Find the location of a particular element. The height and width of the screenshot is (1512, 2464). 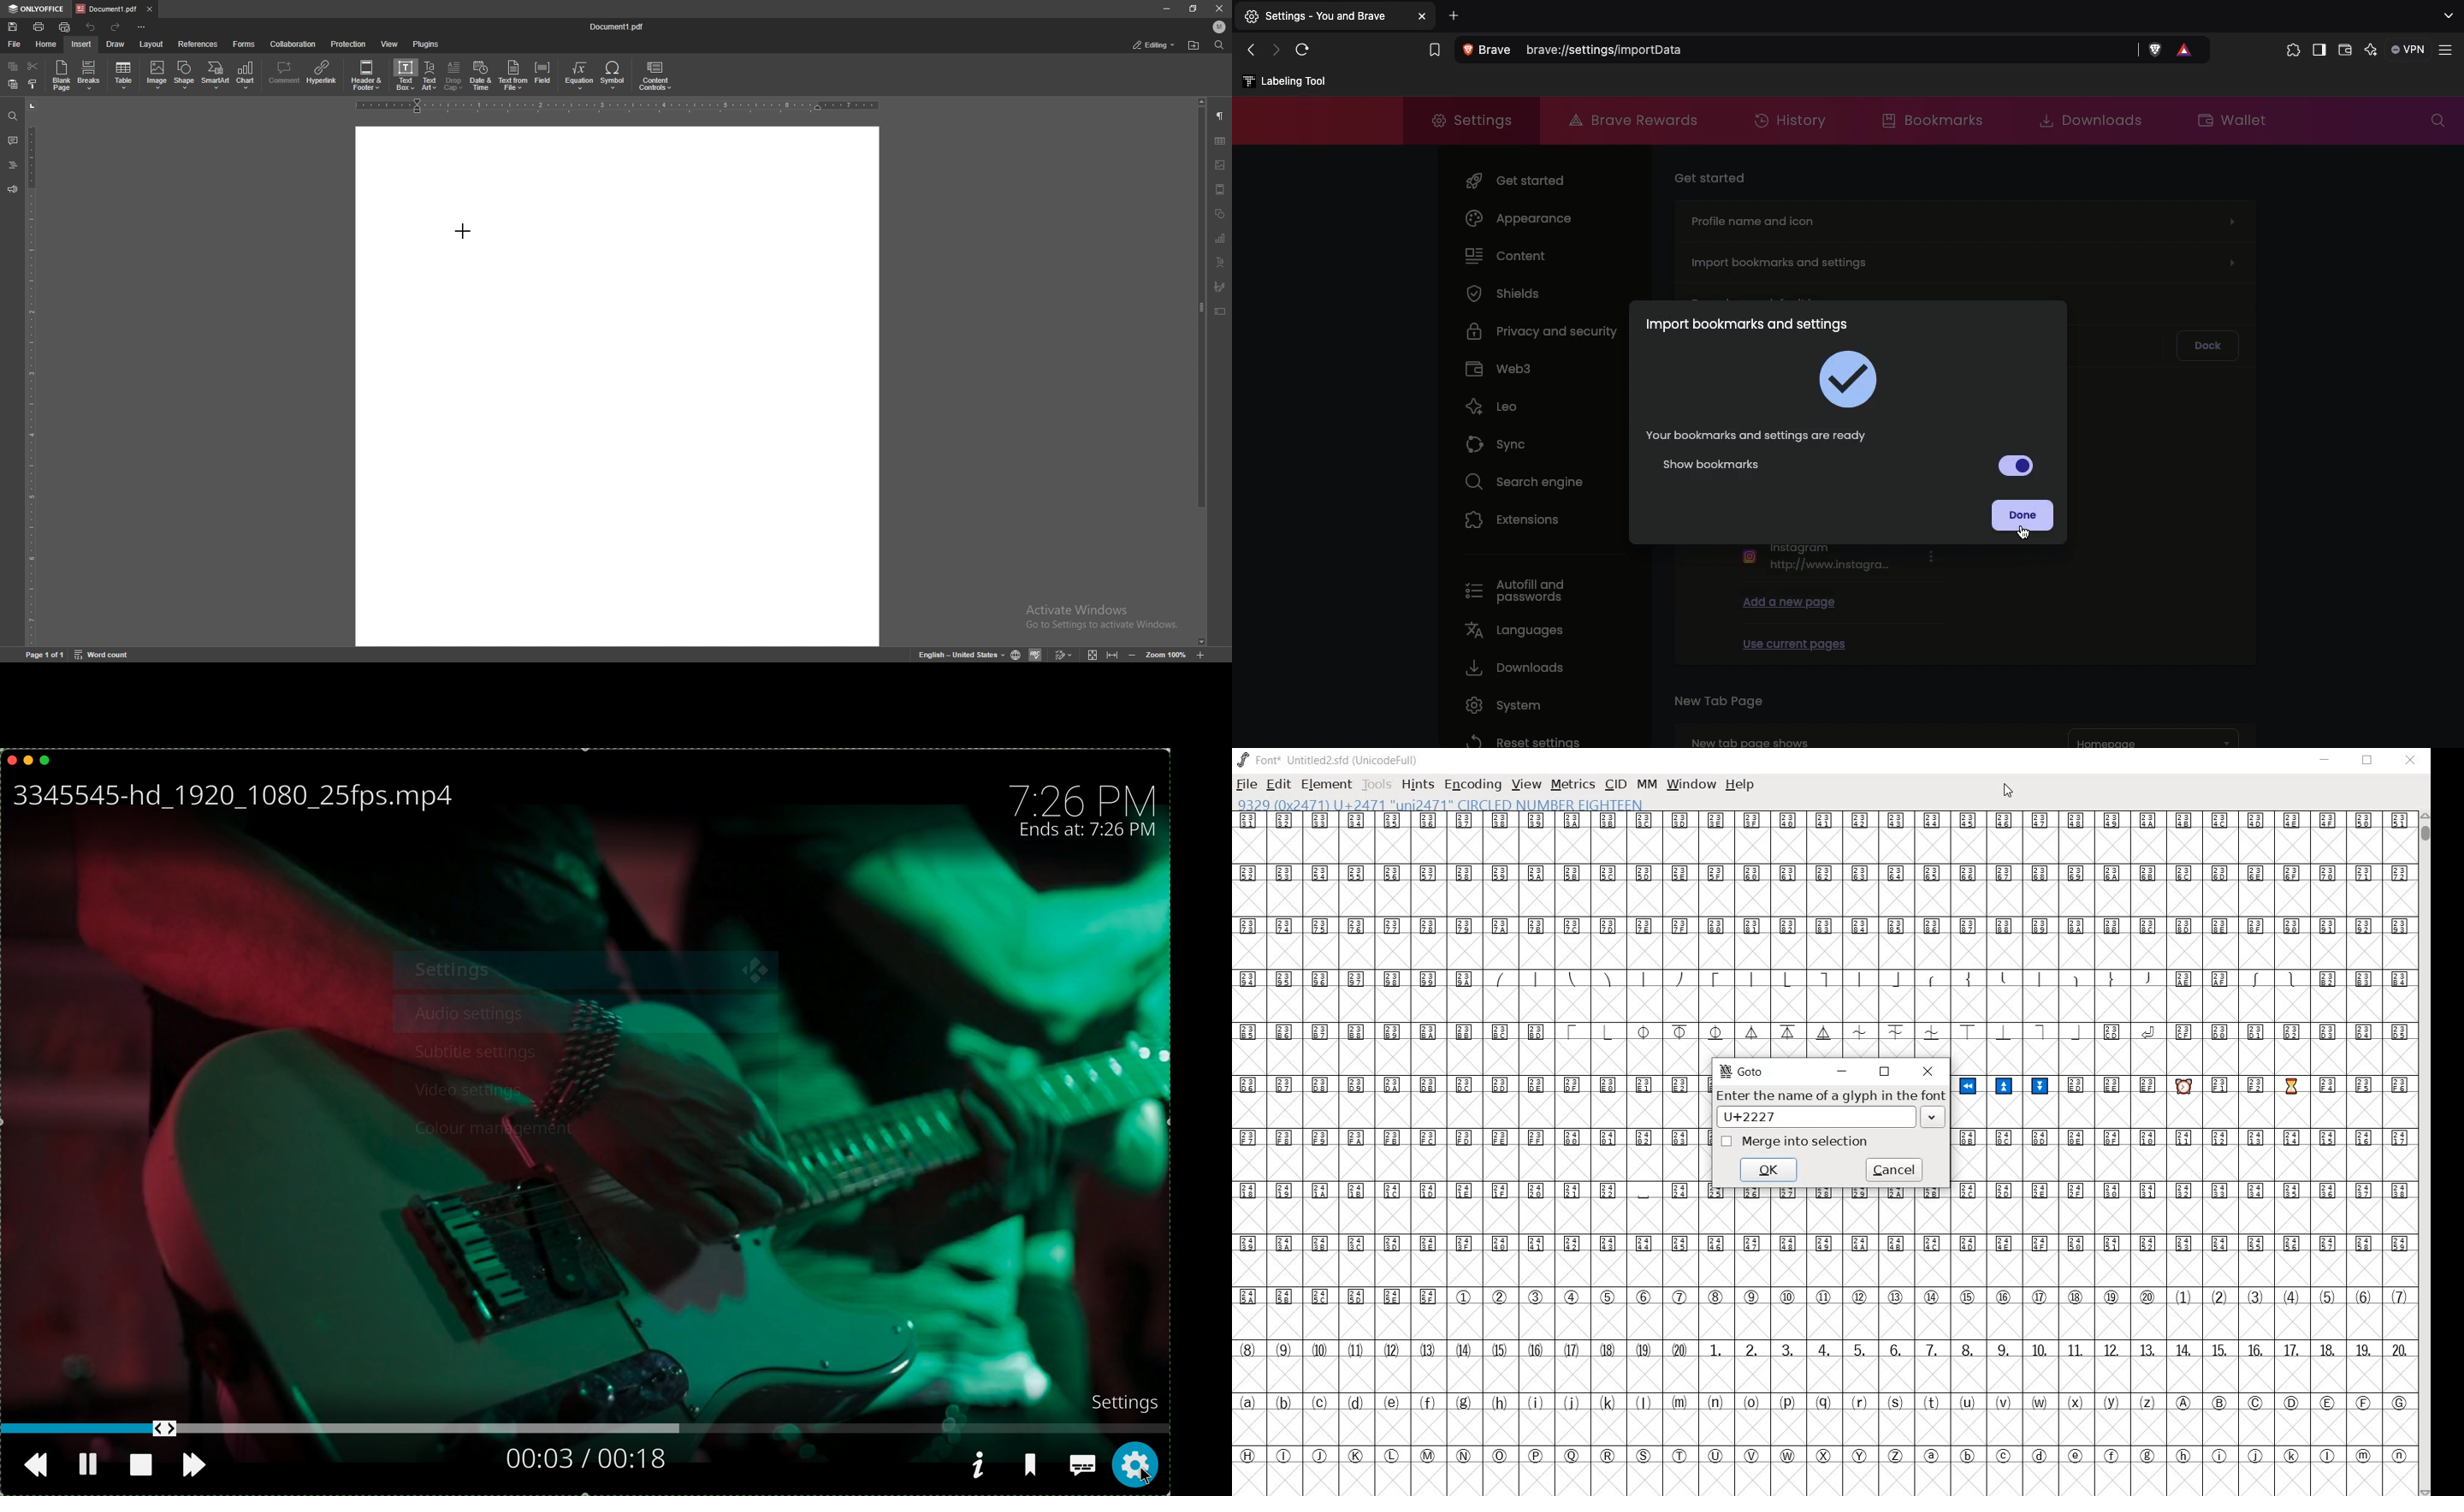

audio settings is located at coordinates (460, 1005).